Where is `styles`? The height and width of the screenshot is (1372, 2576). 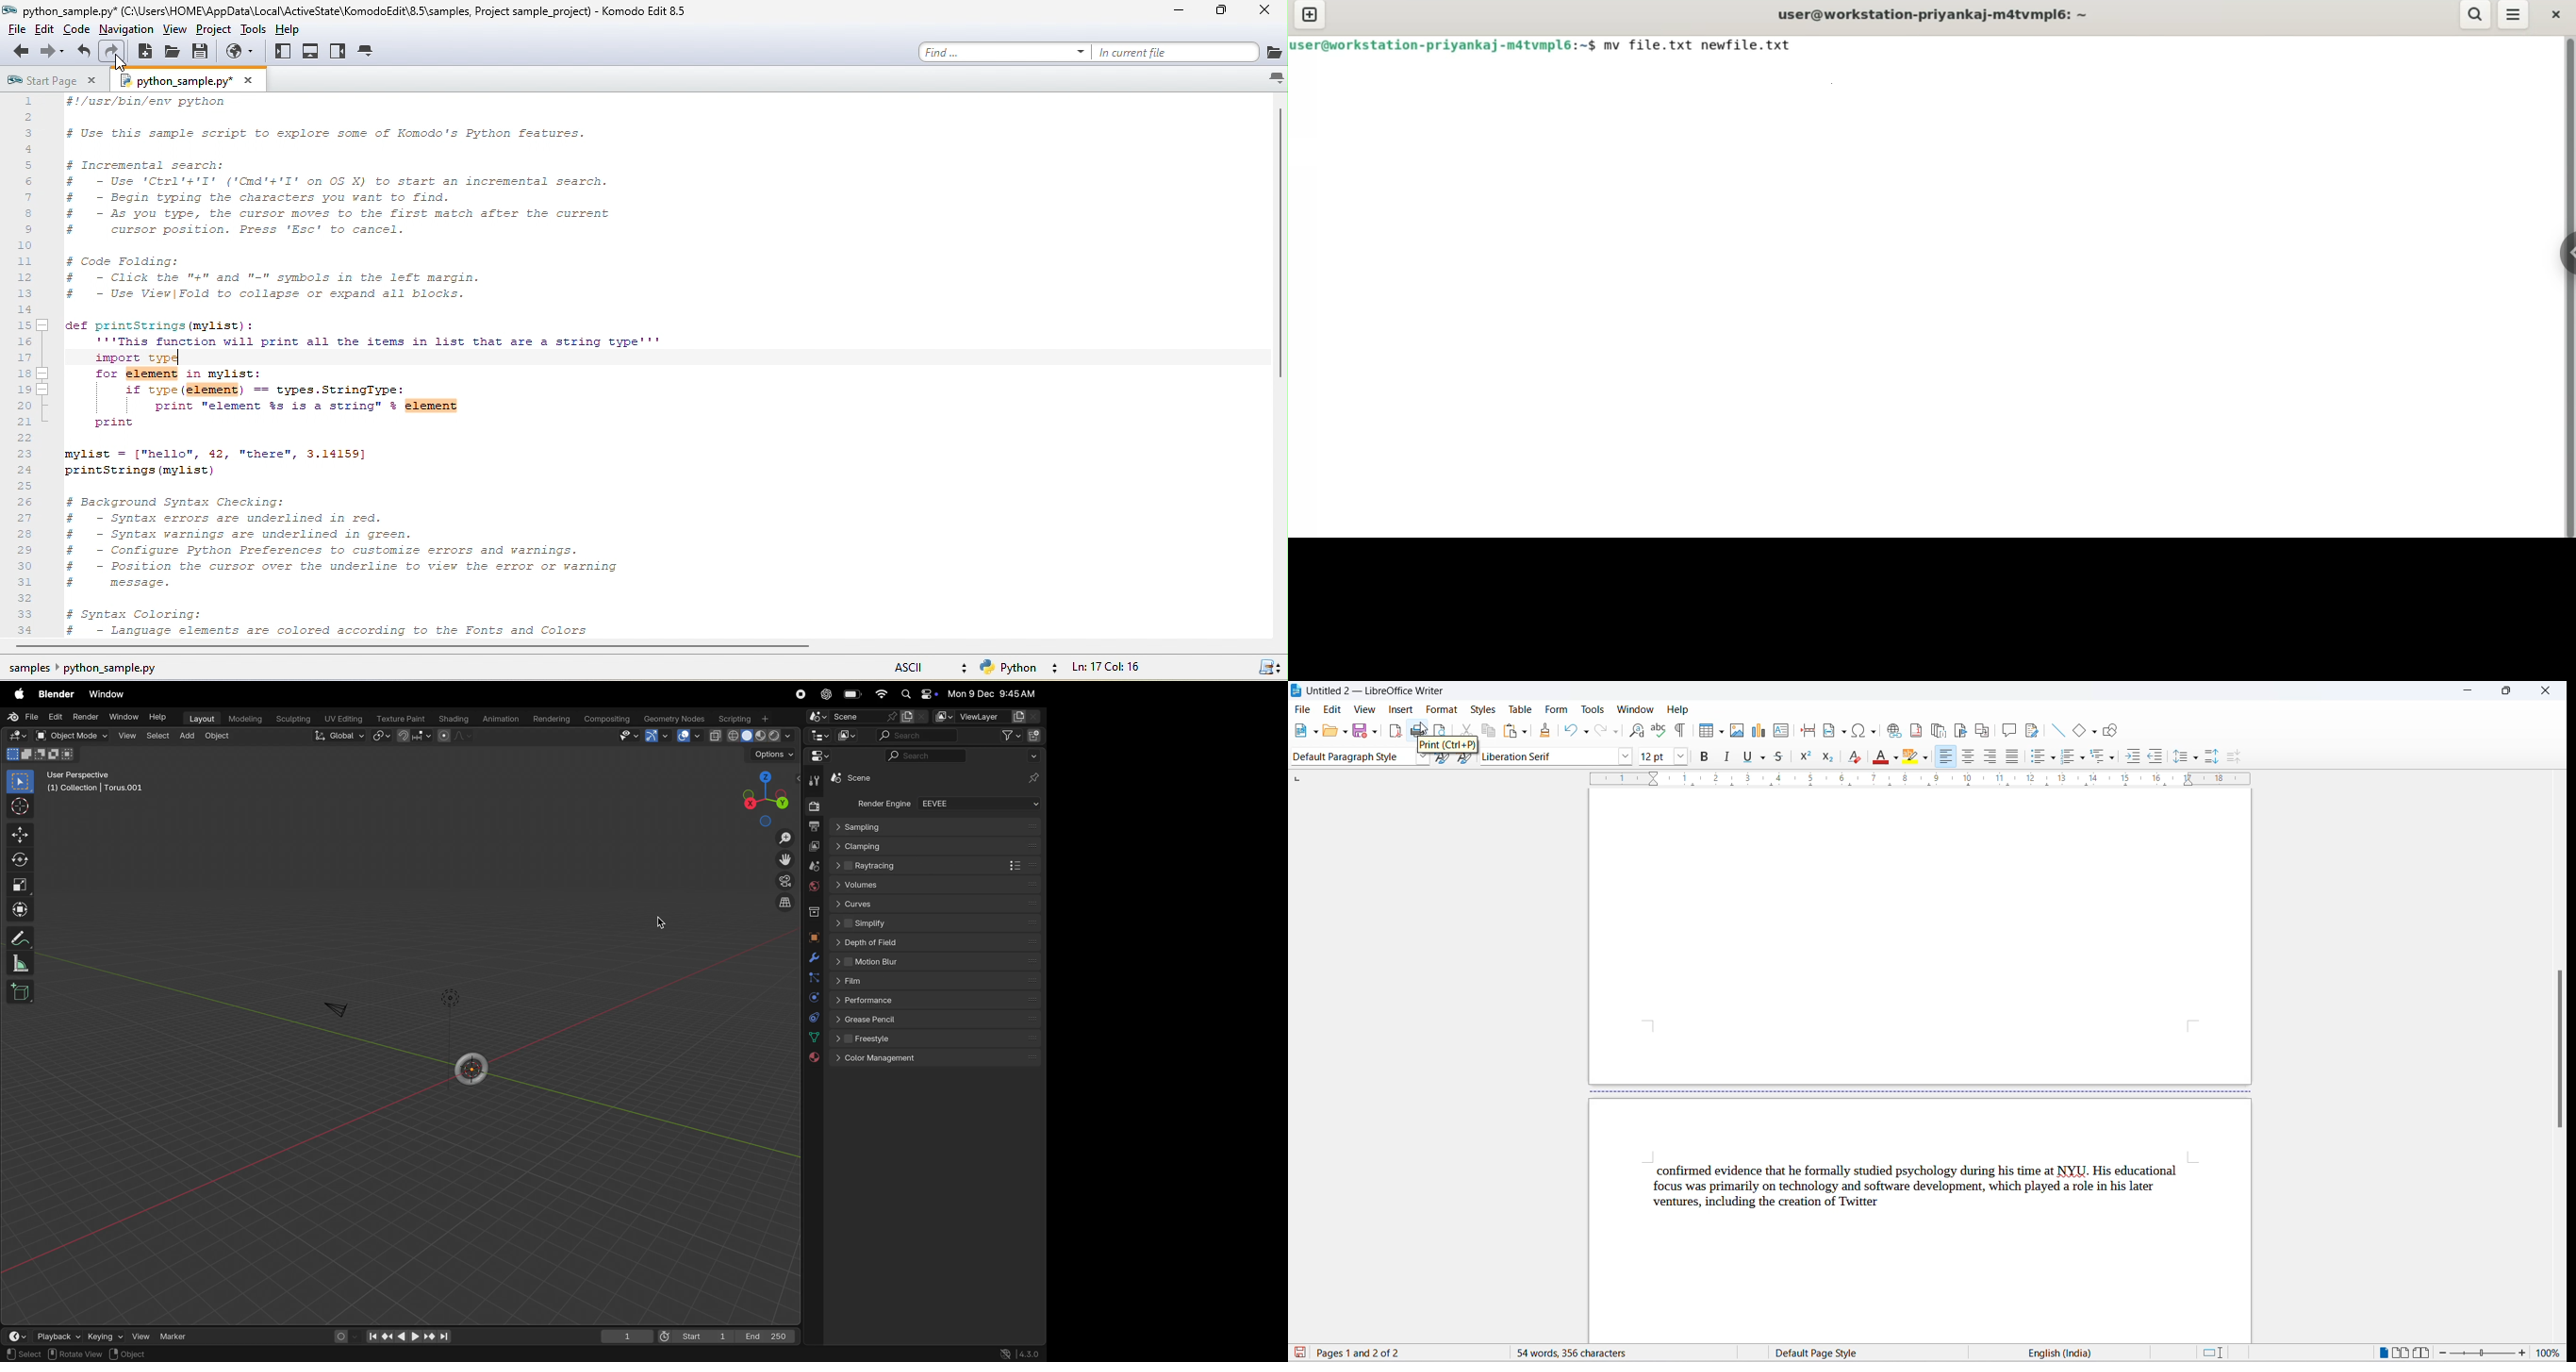
styles is located at coordinates (1483, 708).